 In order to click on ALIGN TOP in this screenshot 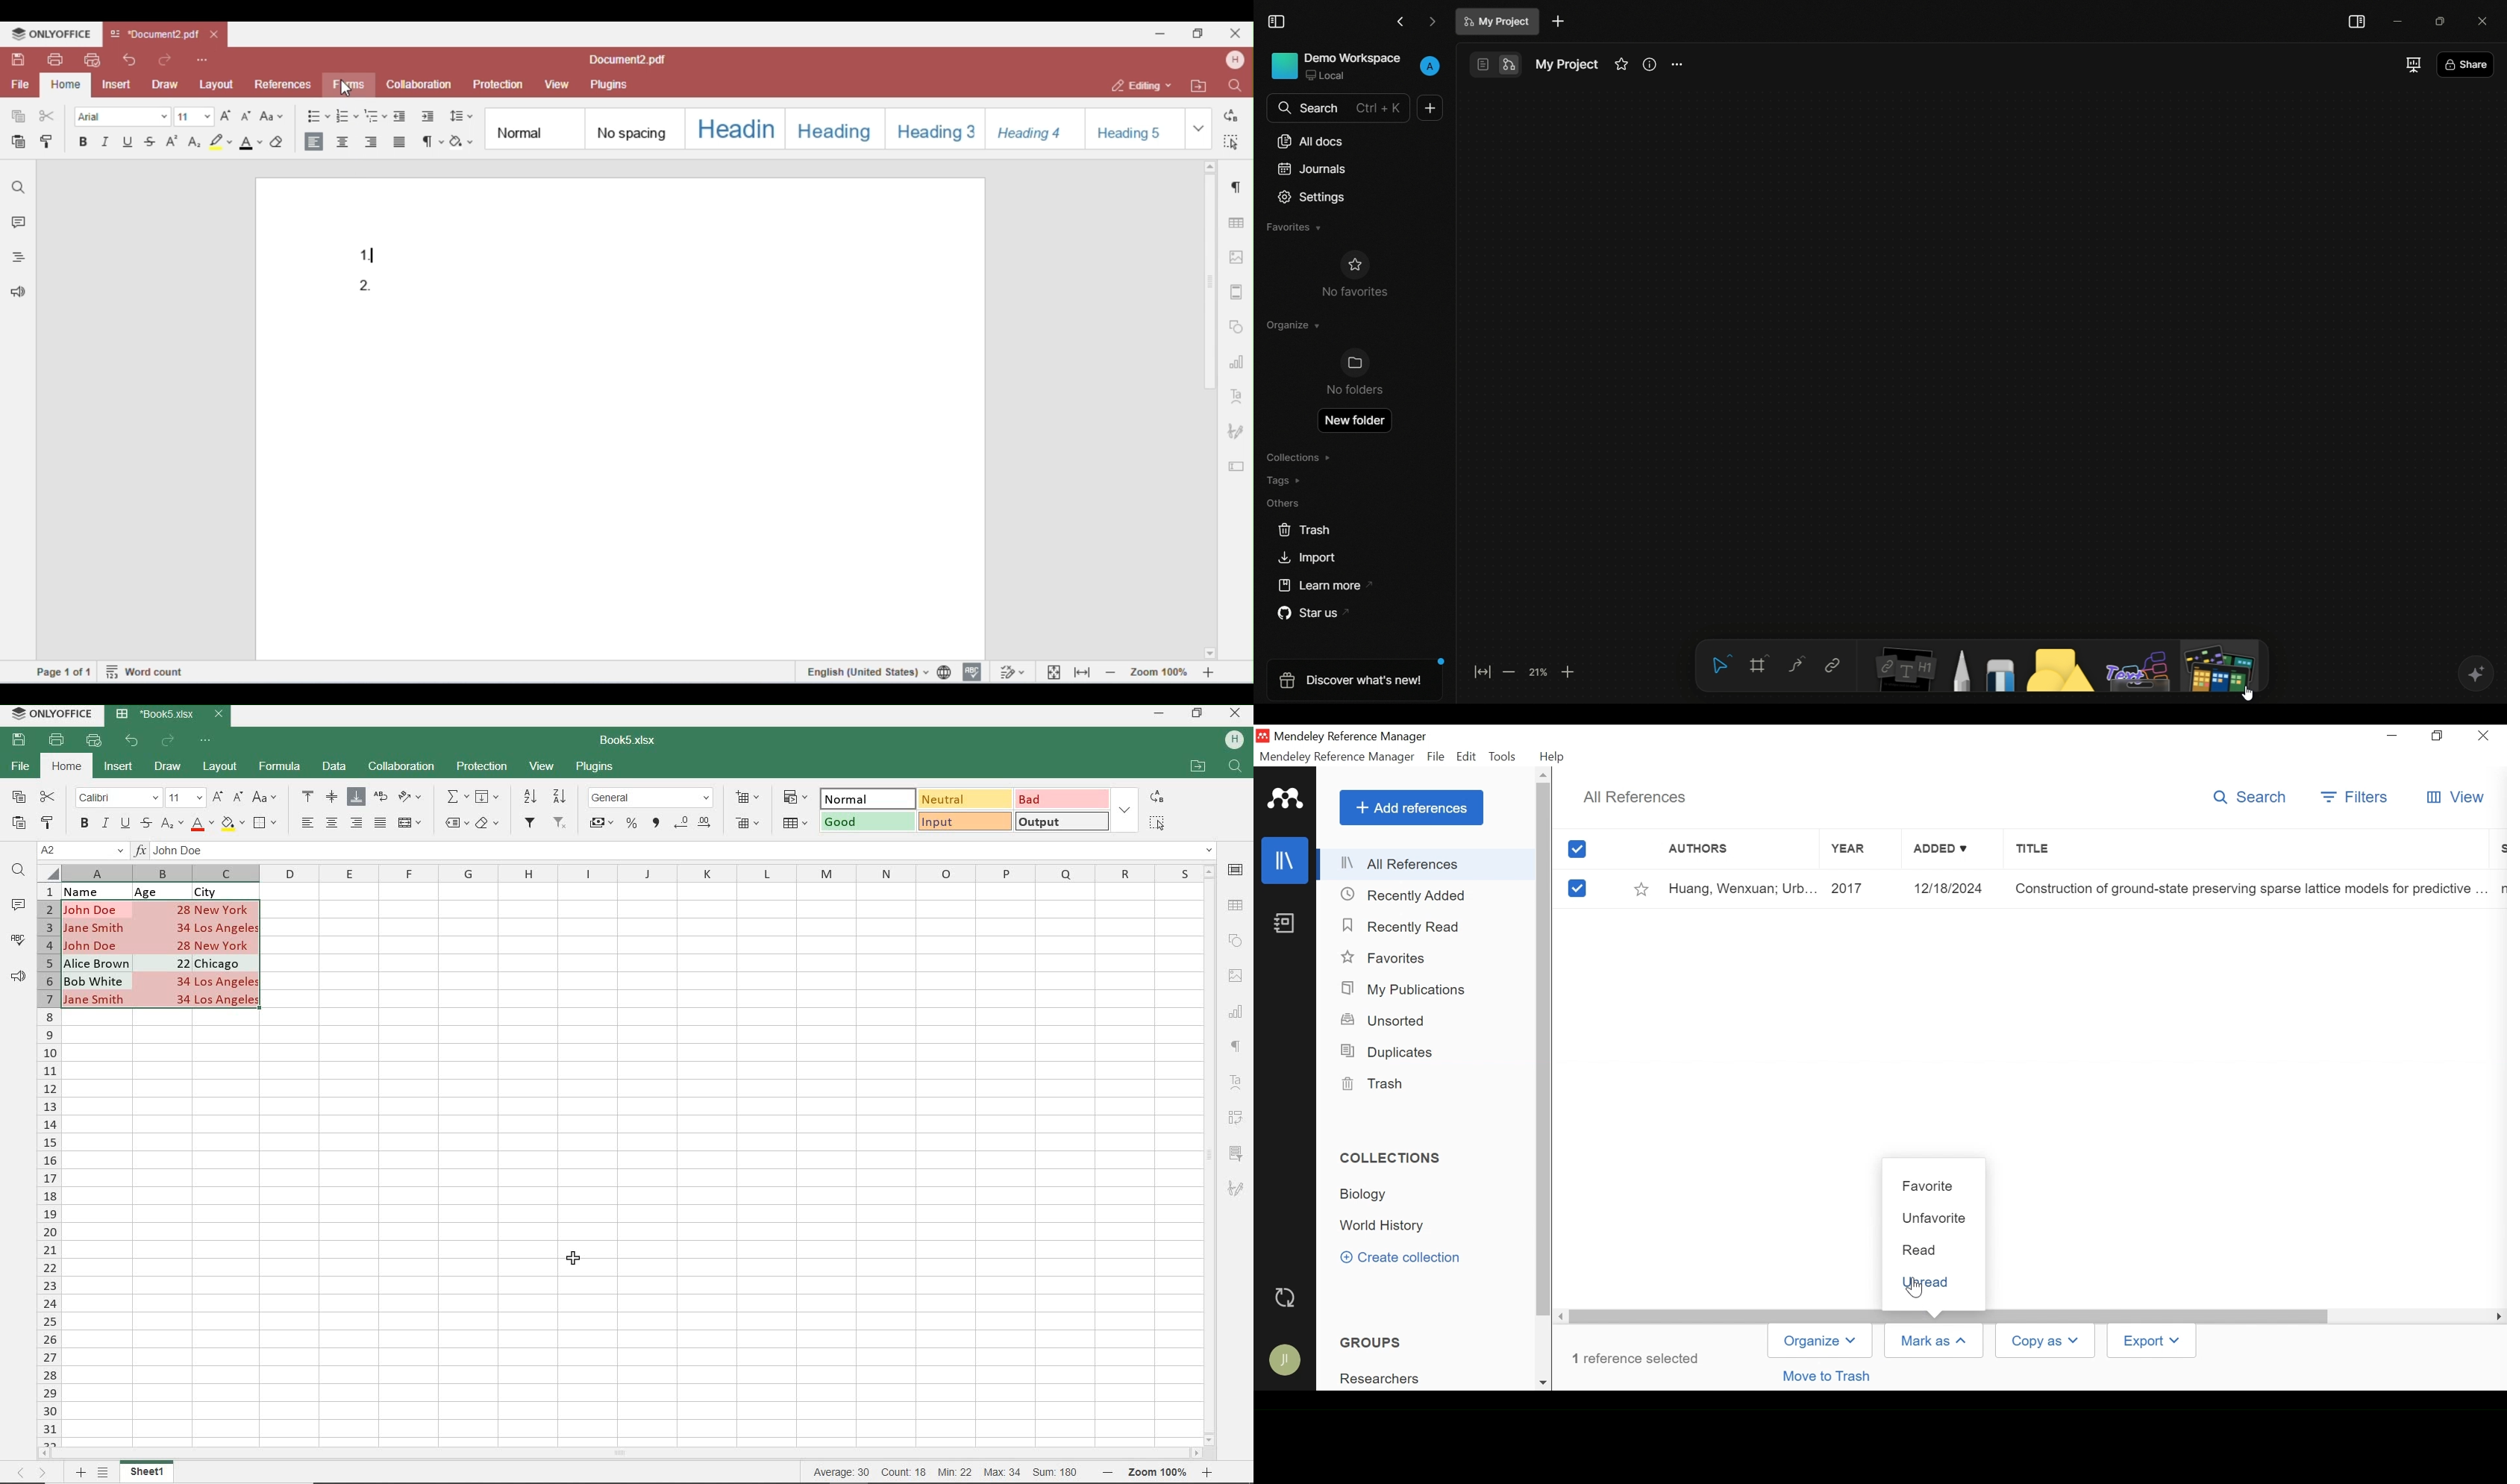, I will do `click(309, 796)`.